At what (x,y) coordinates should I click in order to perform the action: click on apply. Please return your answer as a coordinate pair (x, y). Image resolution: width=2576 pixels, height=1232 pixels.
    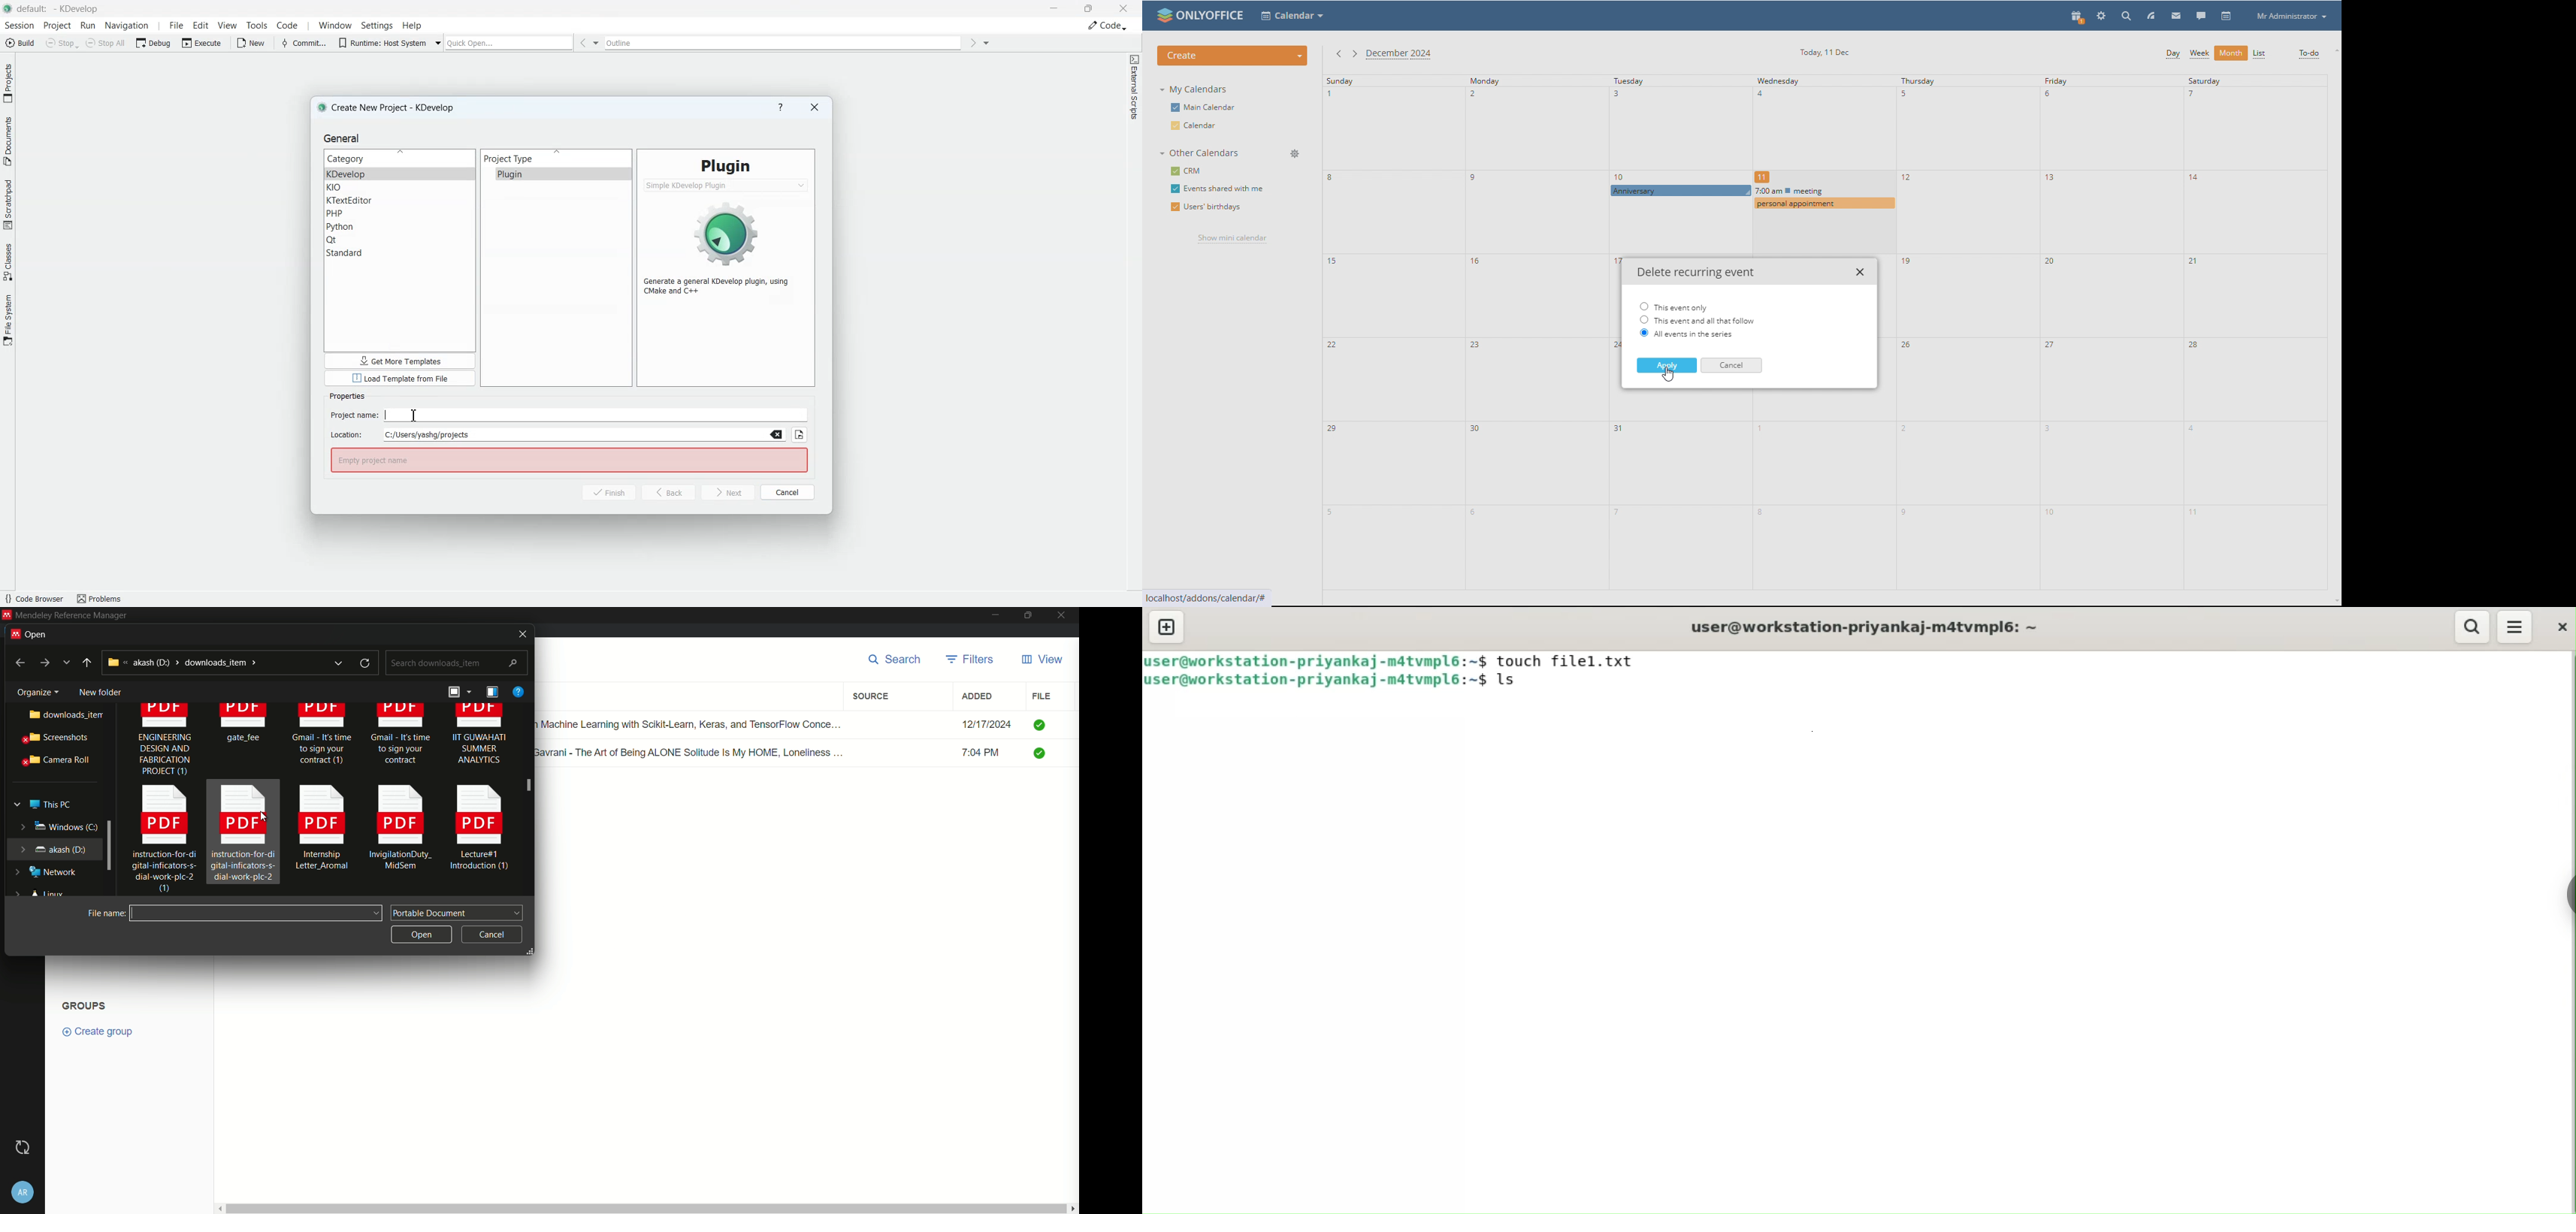
    Looking at the image, I should click on (1666, 365).